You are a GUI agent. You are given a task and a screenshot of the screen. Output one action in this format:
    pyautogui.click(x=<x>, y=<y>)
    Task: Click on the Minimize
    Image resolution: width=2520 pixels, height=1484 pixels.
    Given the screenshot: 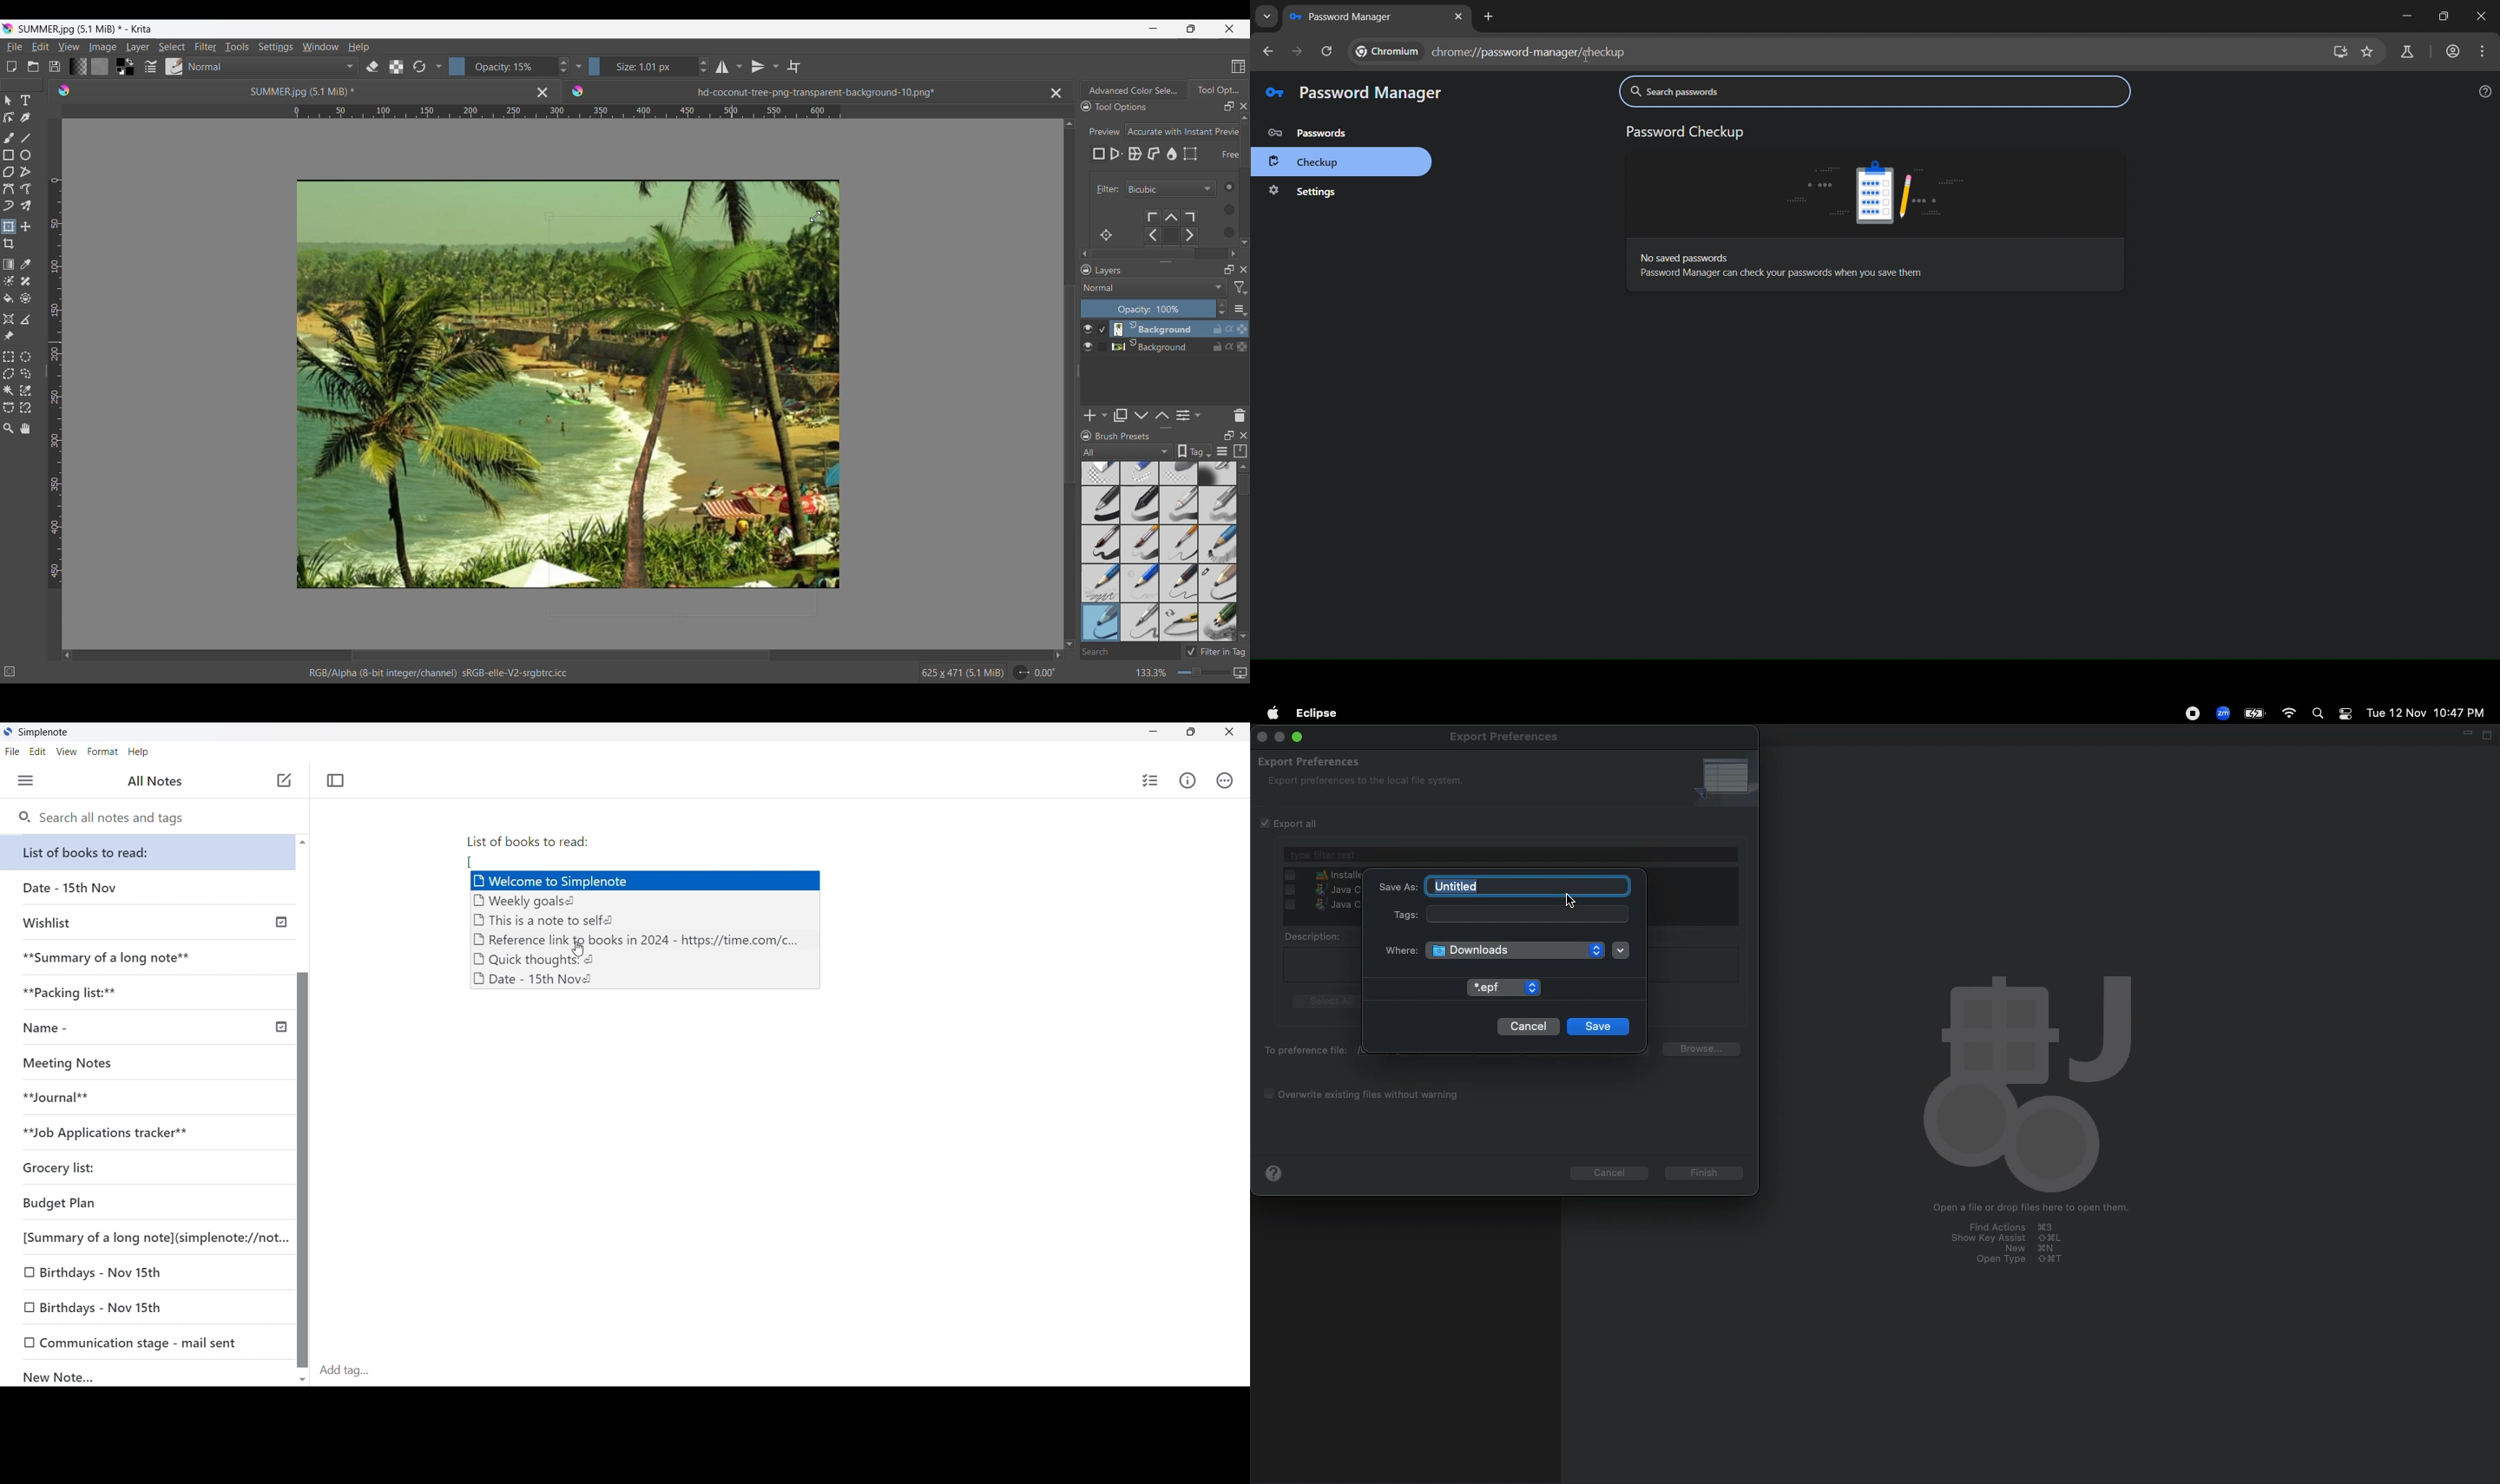 What is the action you would take?
    pyautogui.click(x=1153, y=28)
    